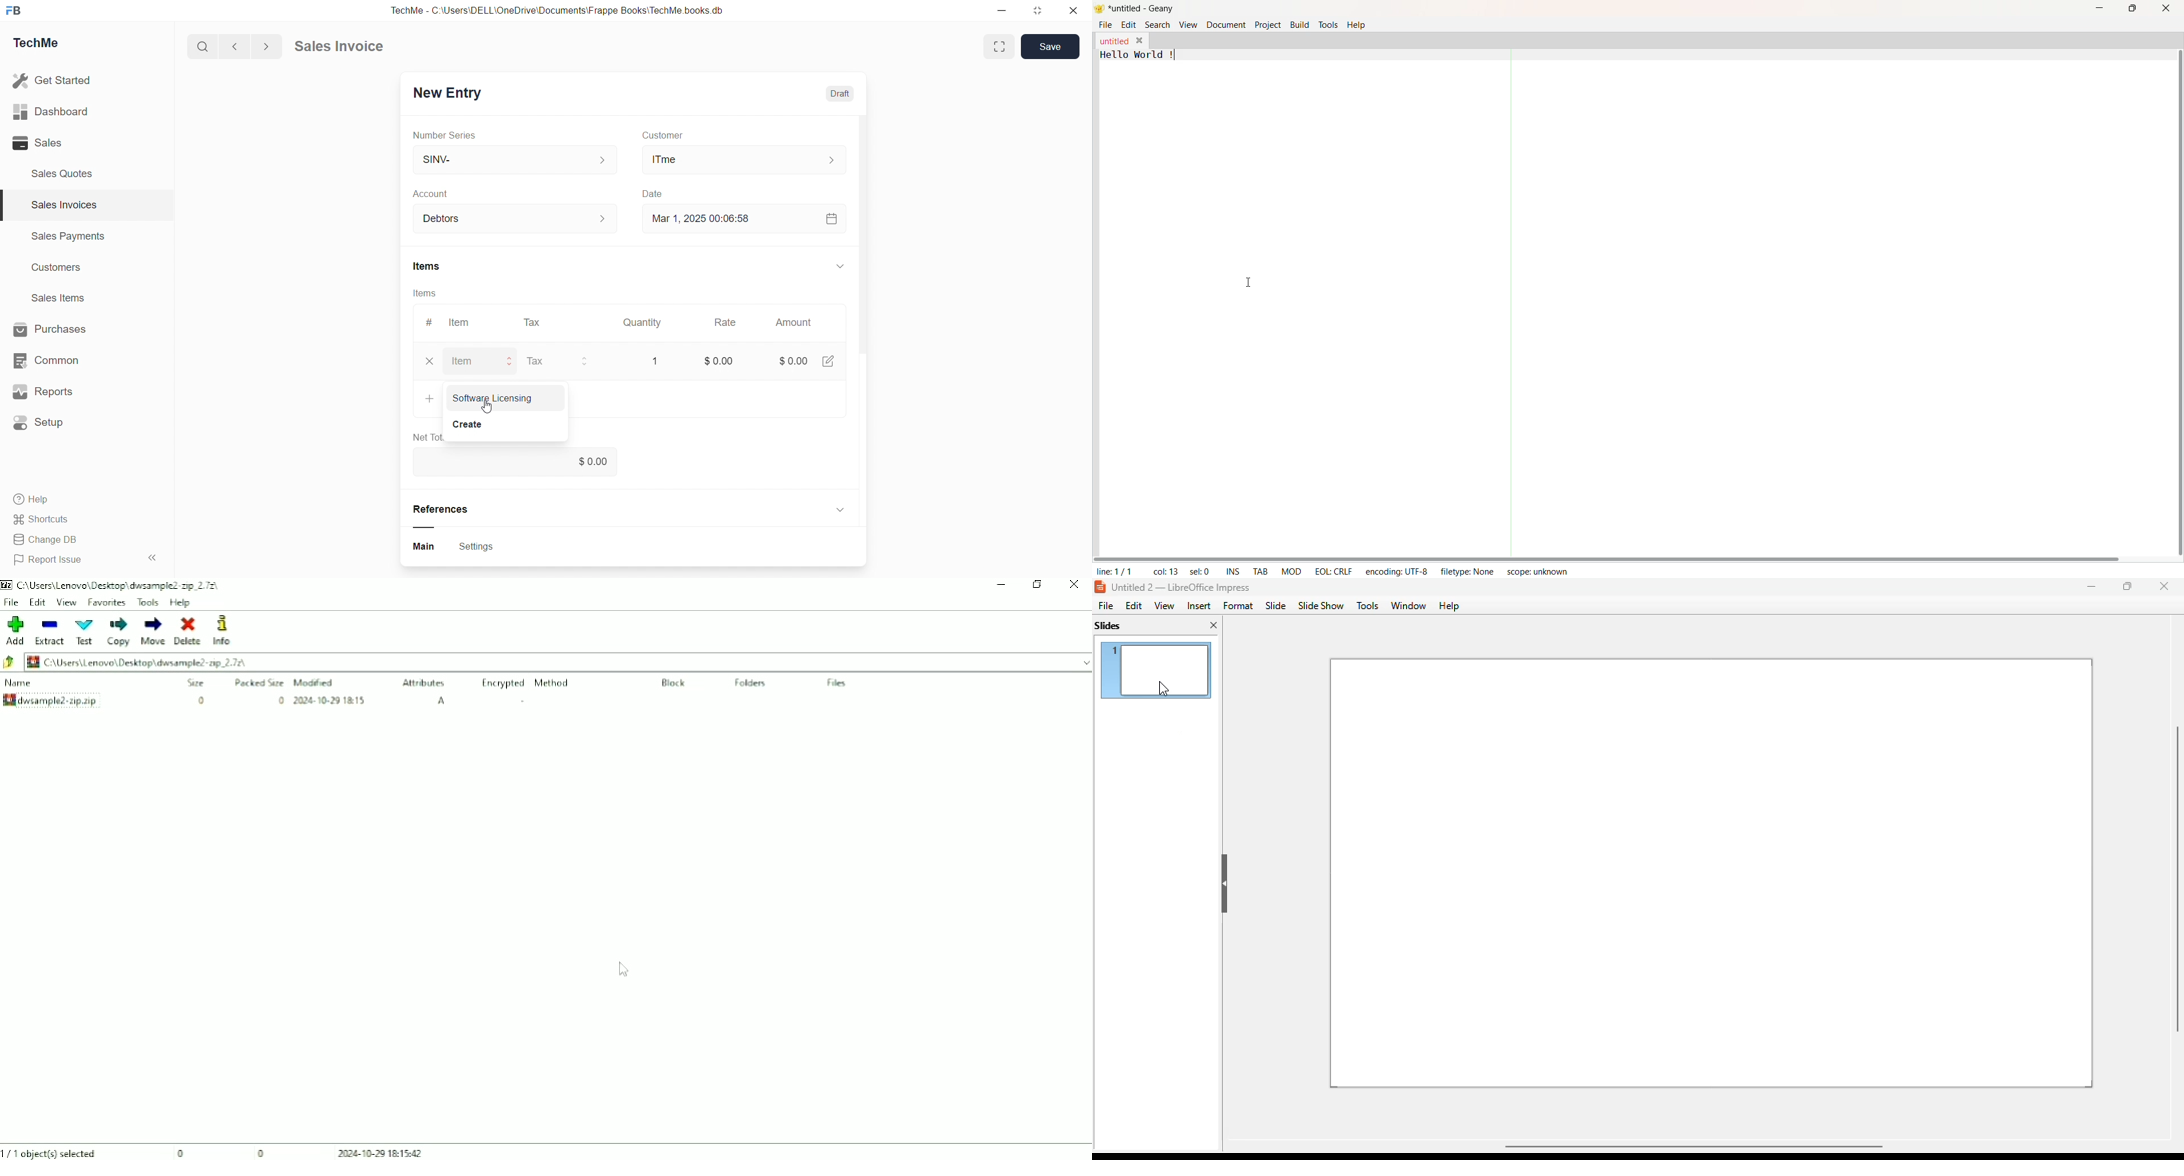  What do you see at coordinates (204, 47) in the screenshot?
I see `Search buton` at bounding box center [204, 47].